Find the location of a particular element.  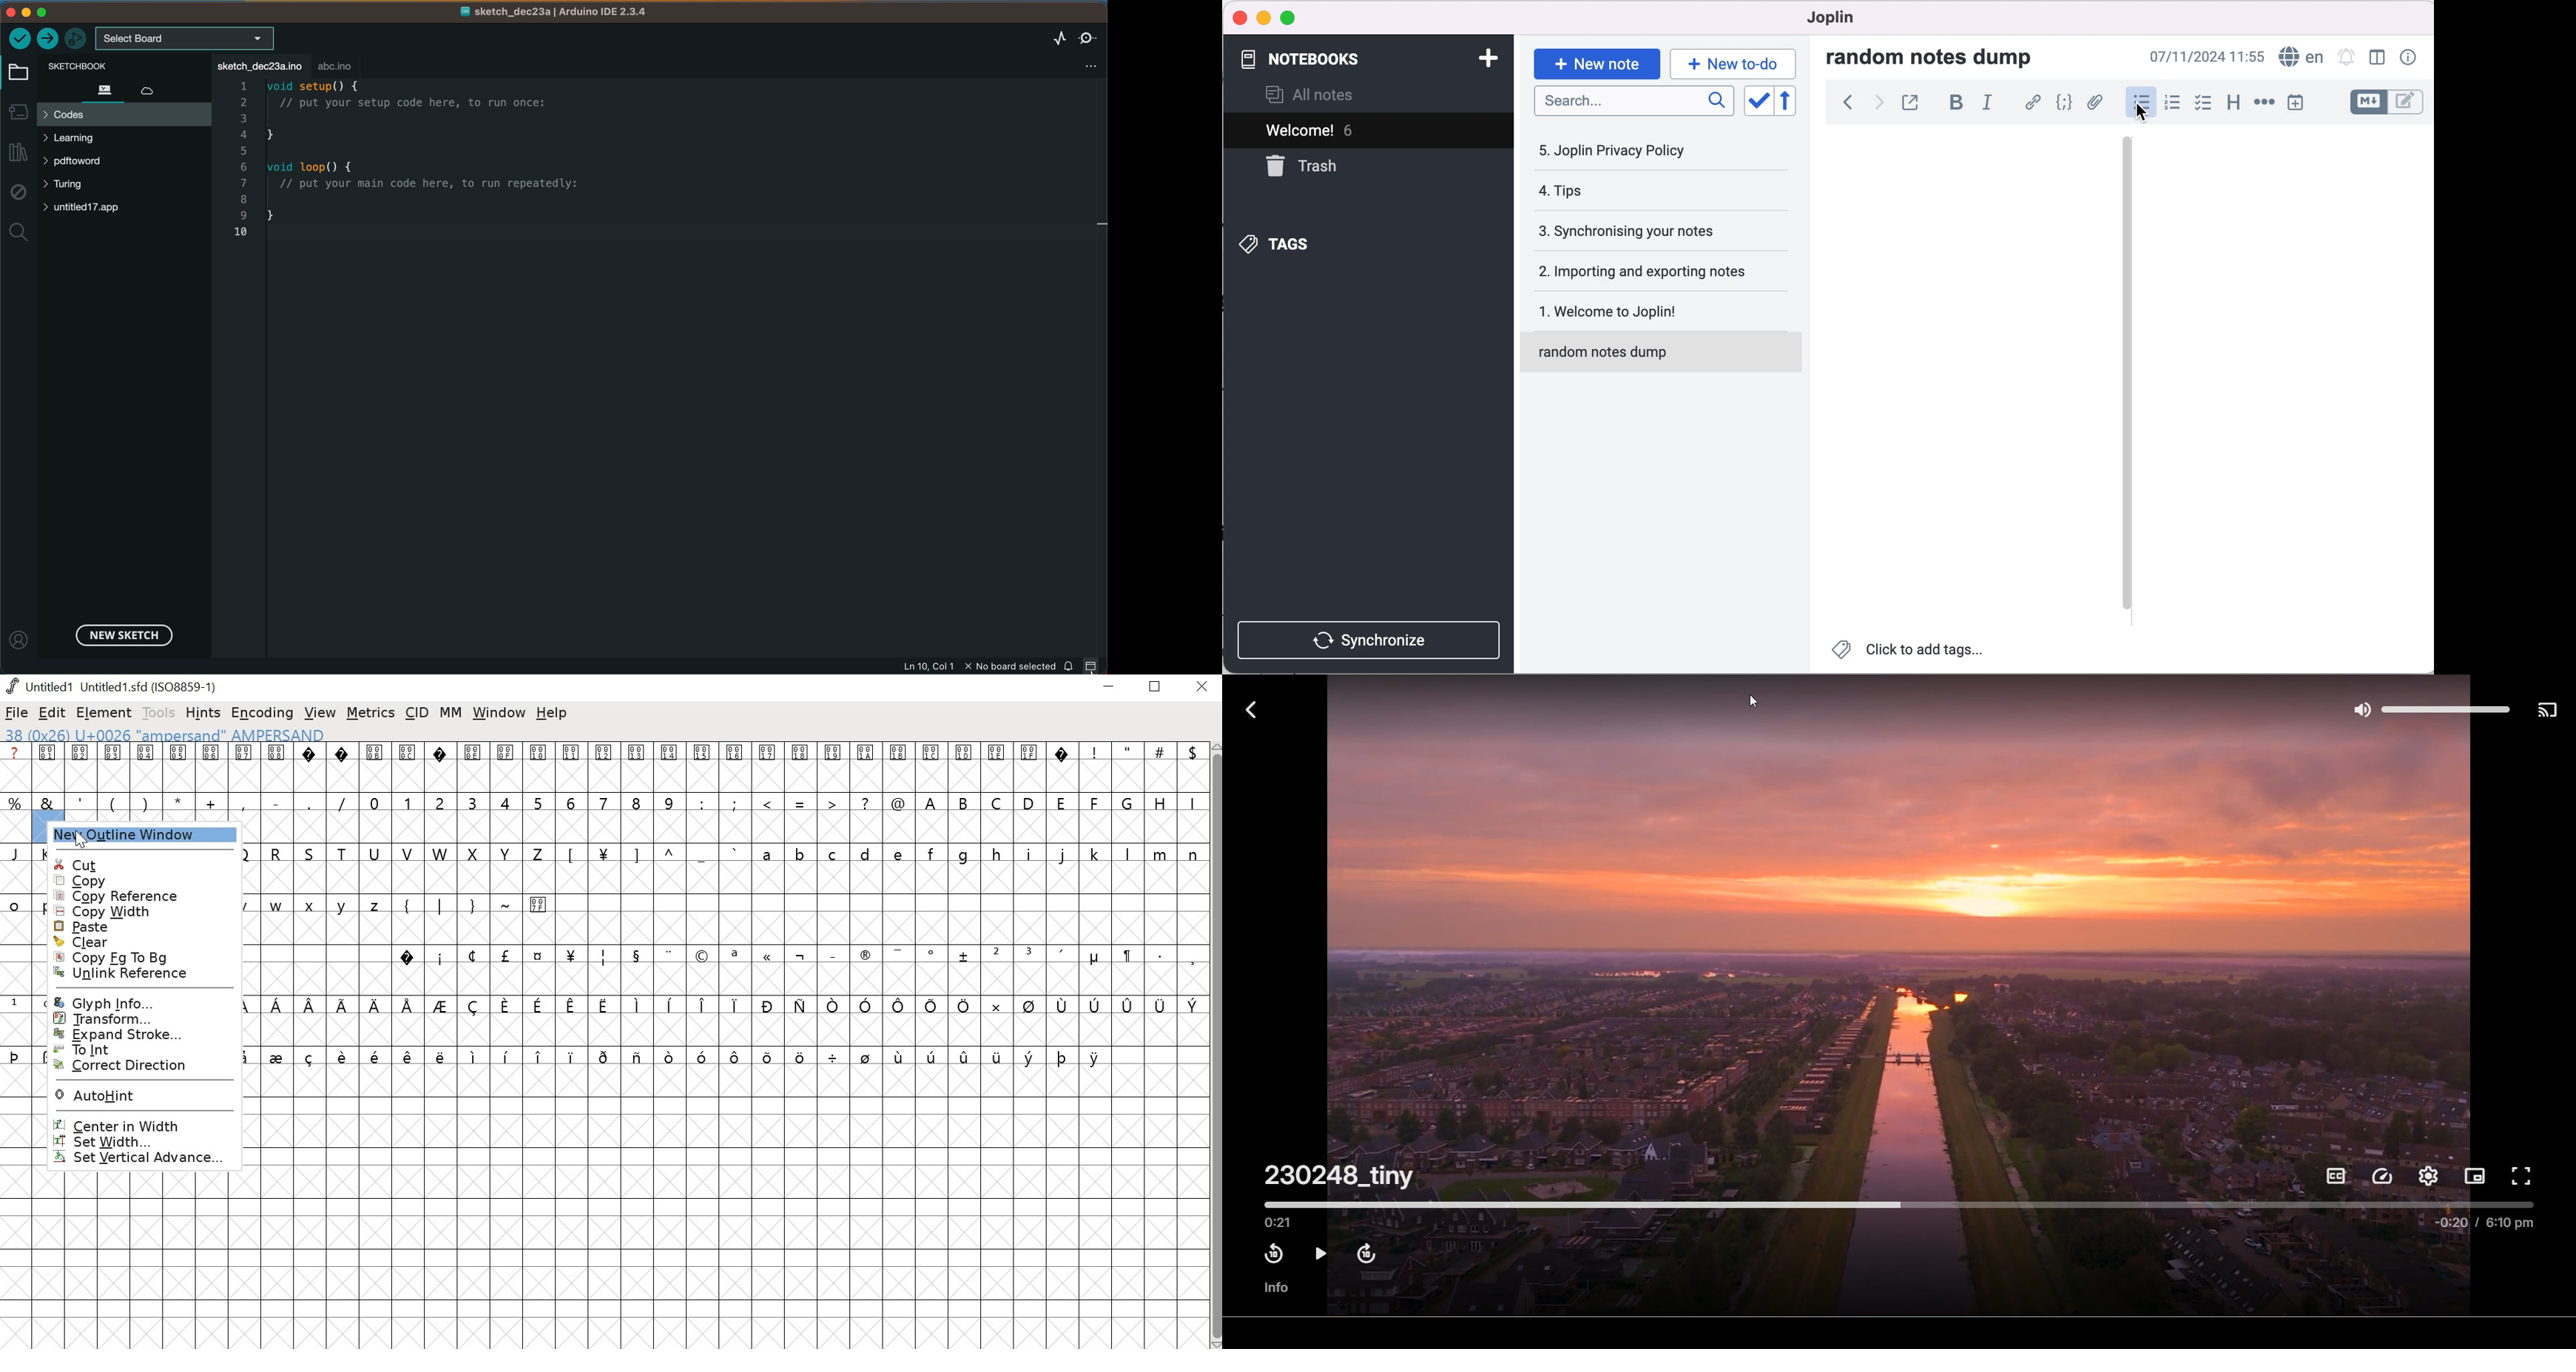

0014 is located at coordinates (670, 767).